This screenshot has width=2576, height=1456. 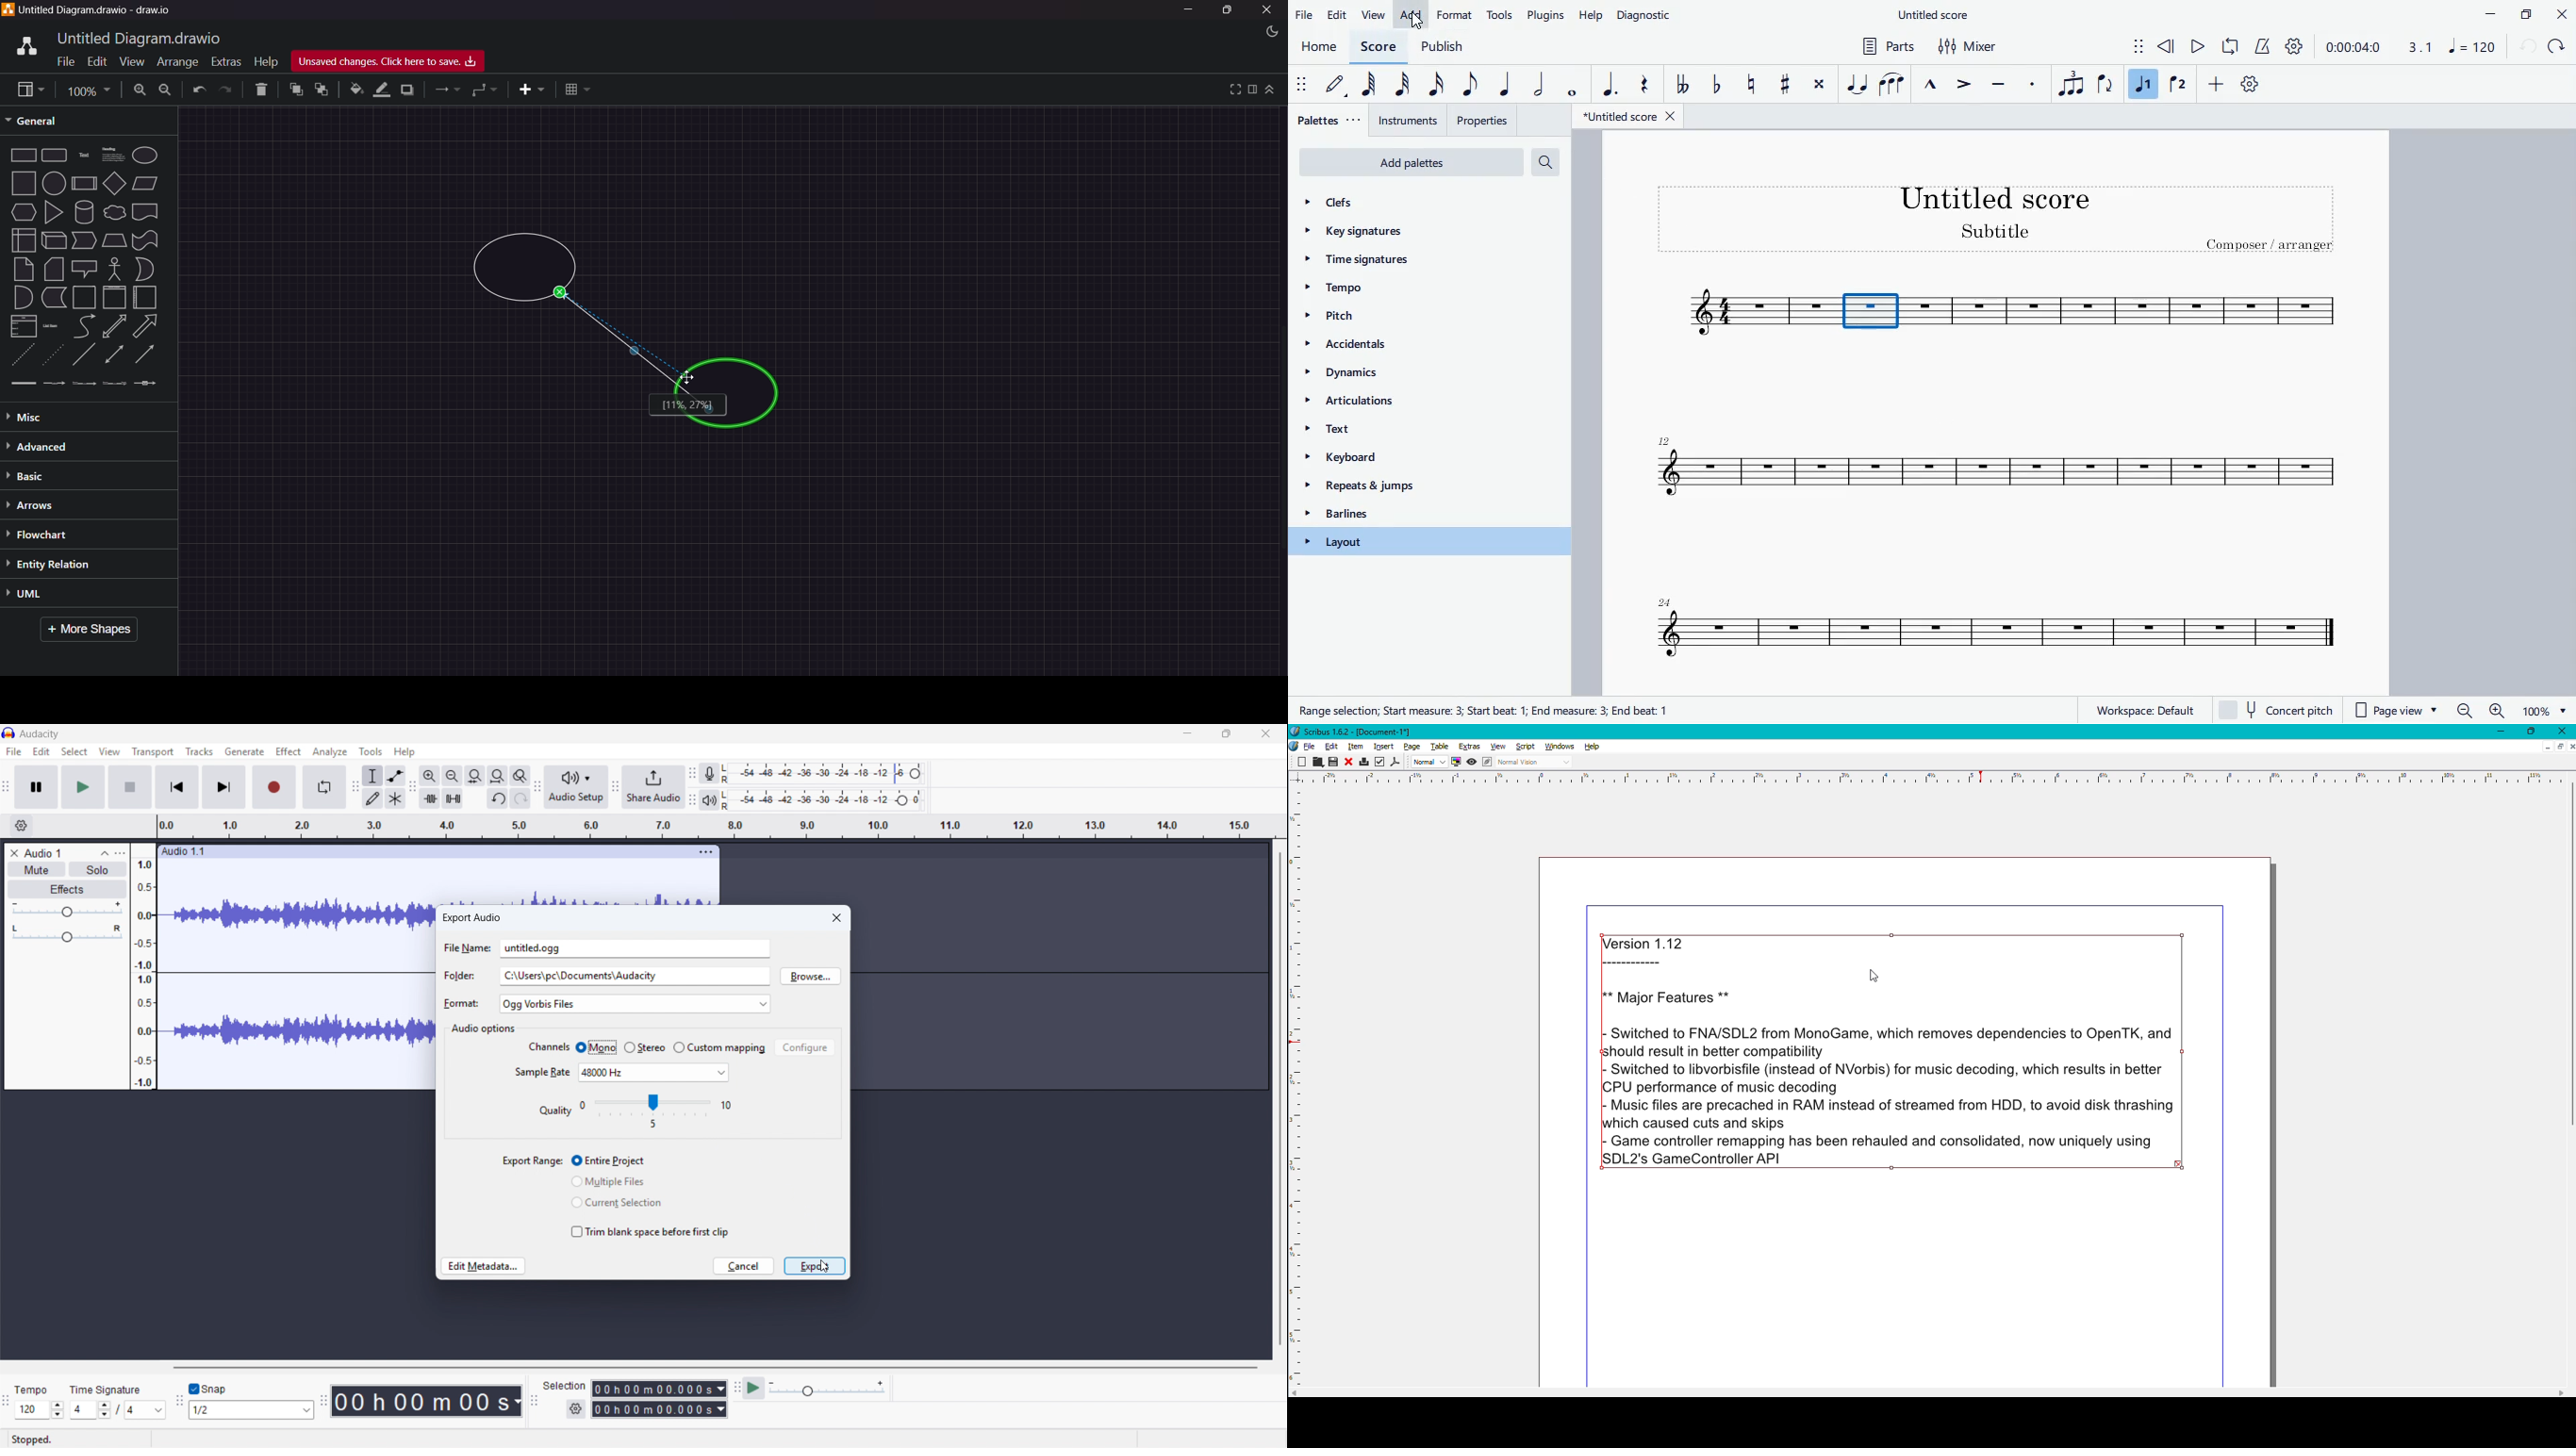 I want to click on sample rate, so click(x=542, y=1073).